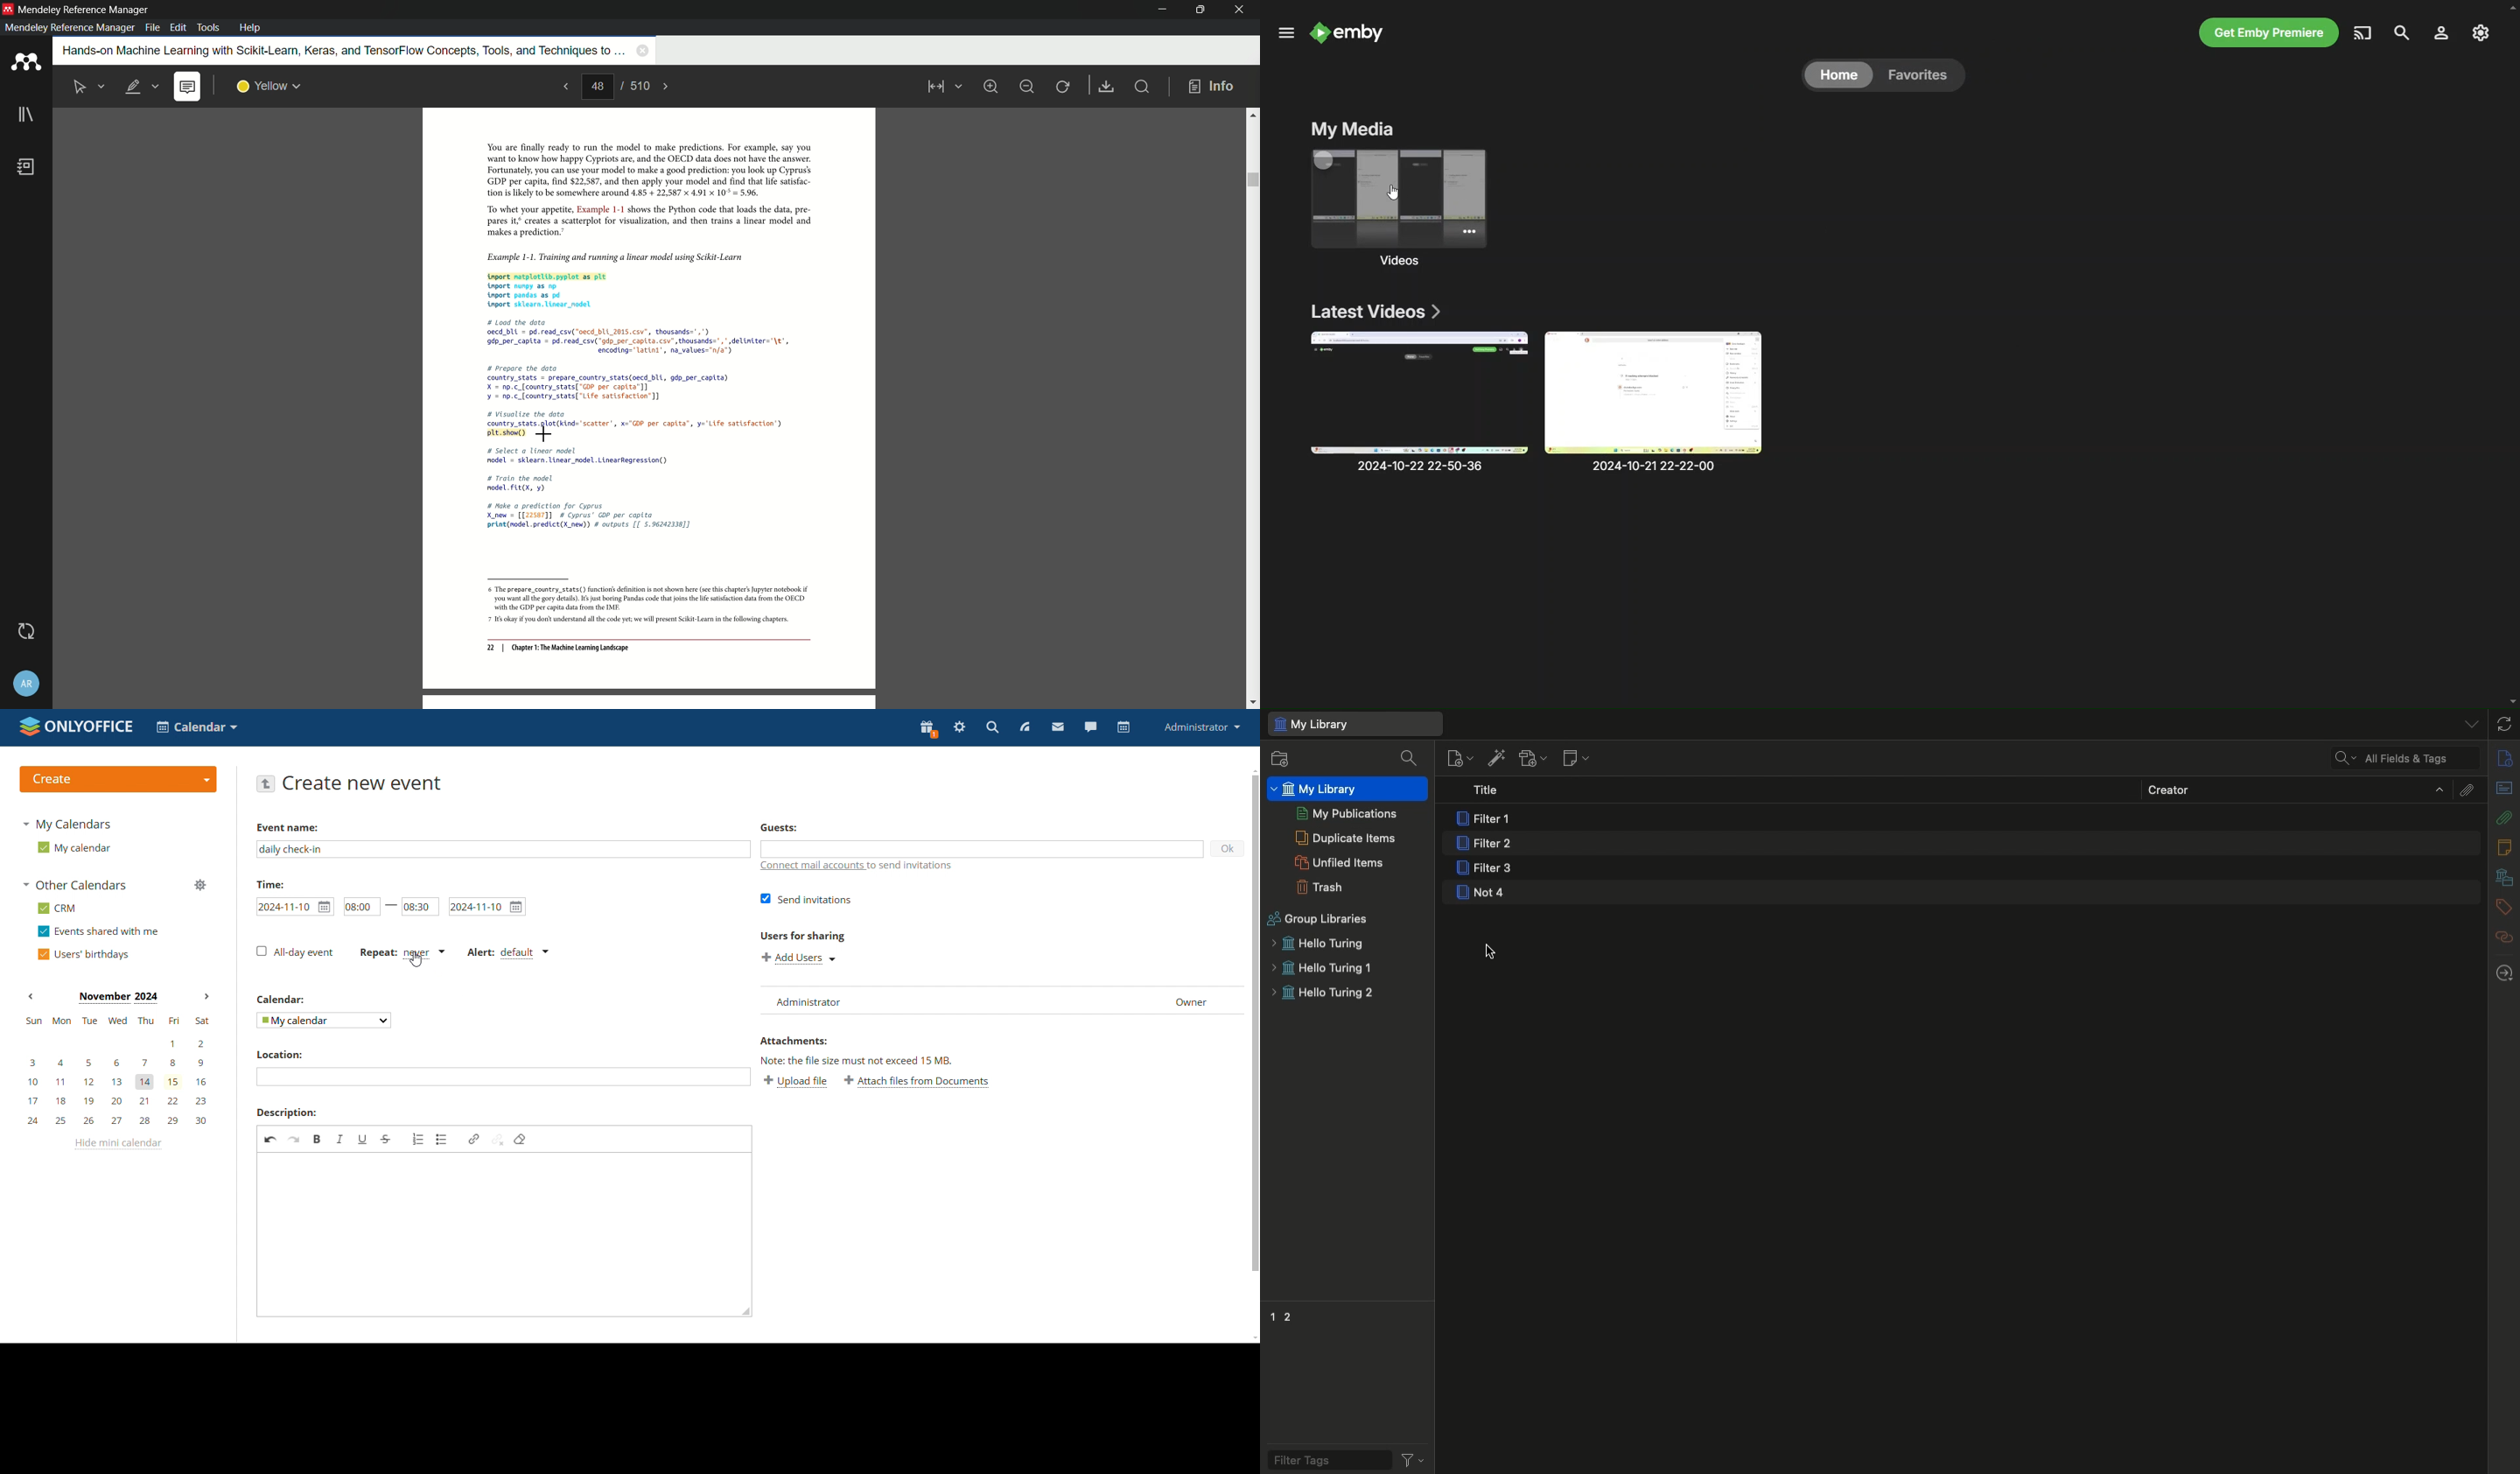  Describe the element at coordinates (269, 87) in the screenshot. I see `highlight color` at that location.